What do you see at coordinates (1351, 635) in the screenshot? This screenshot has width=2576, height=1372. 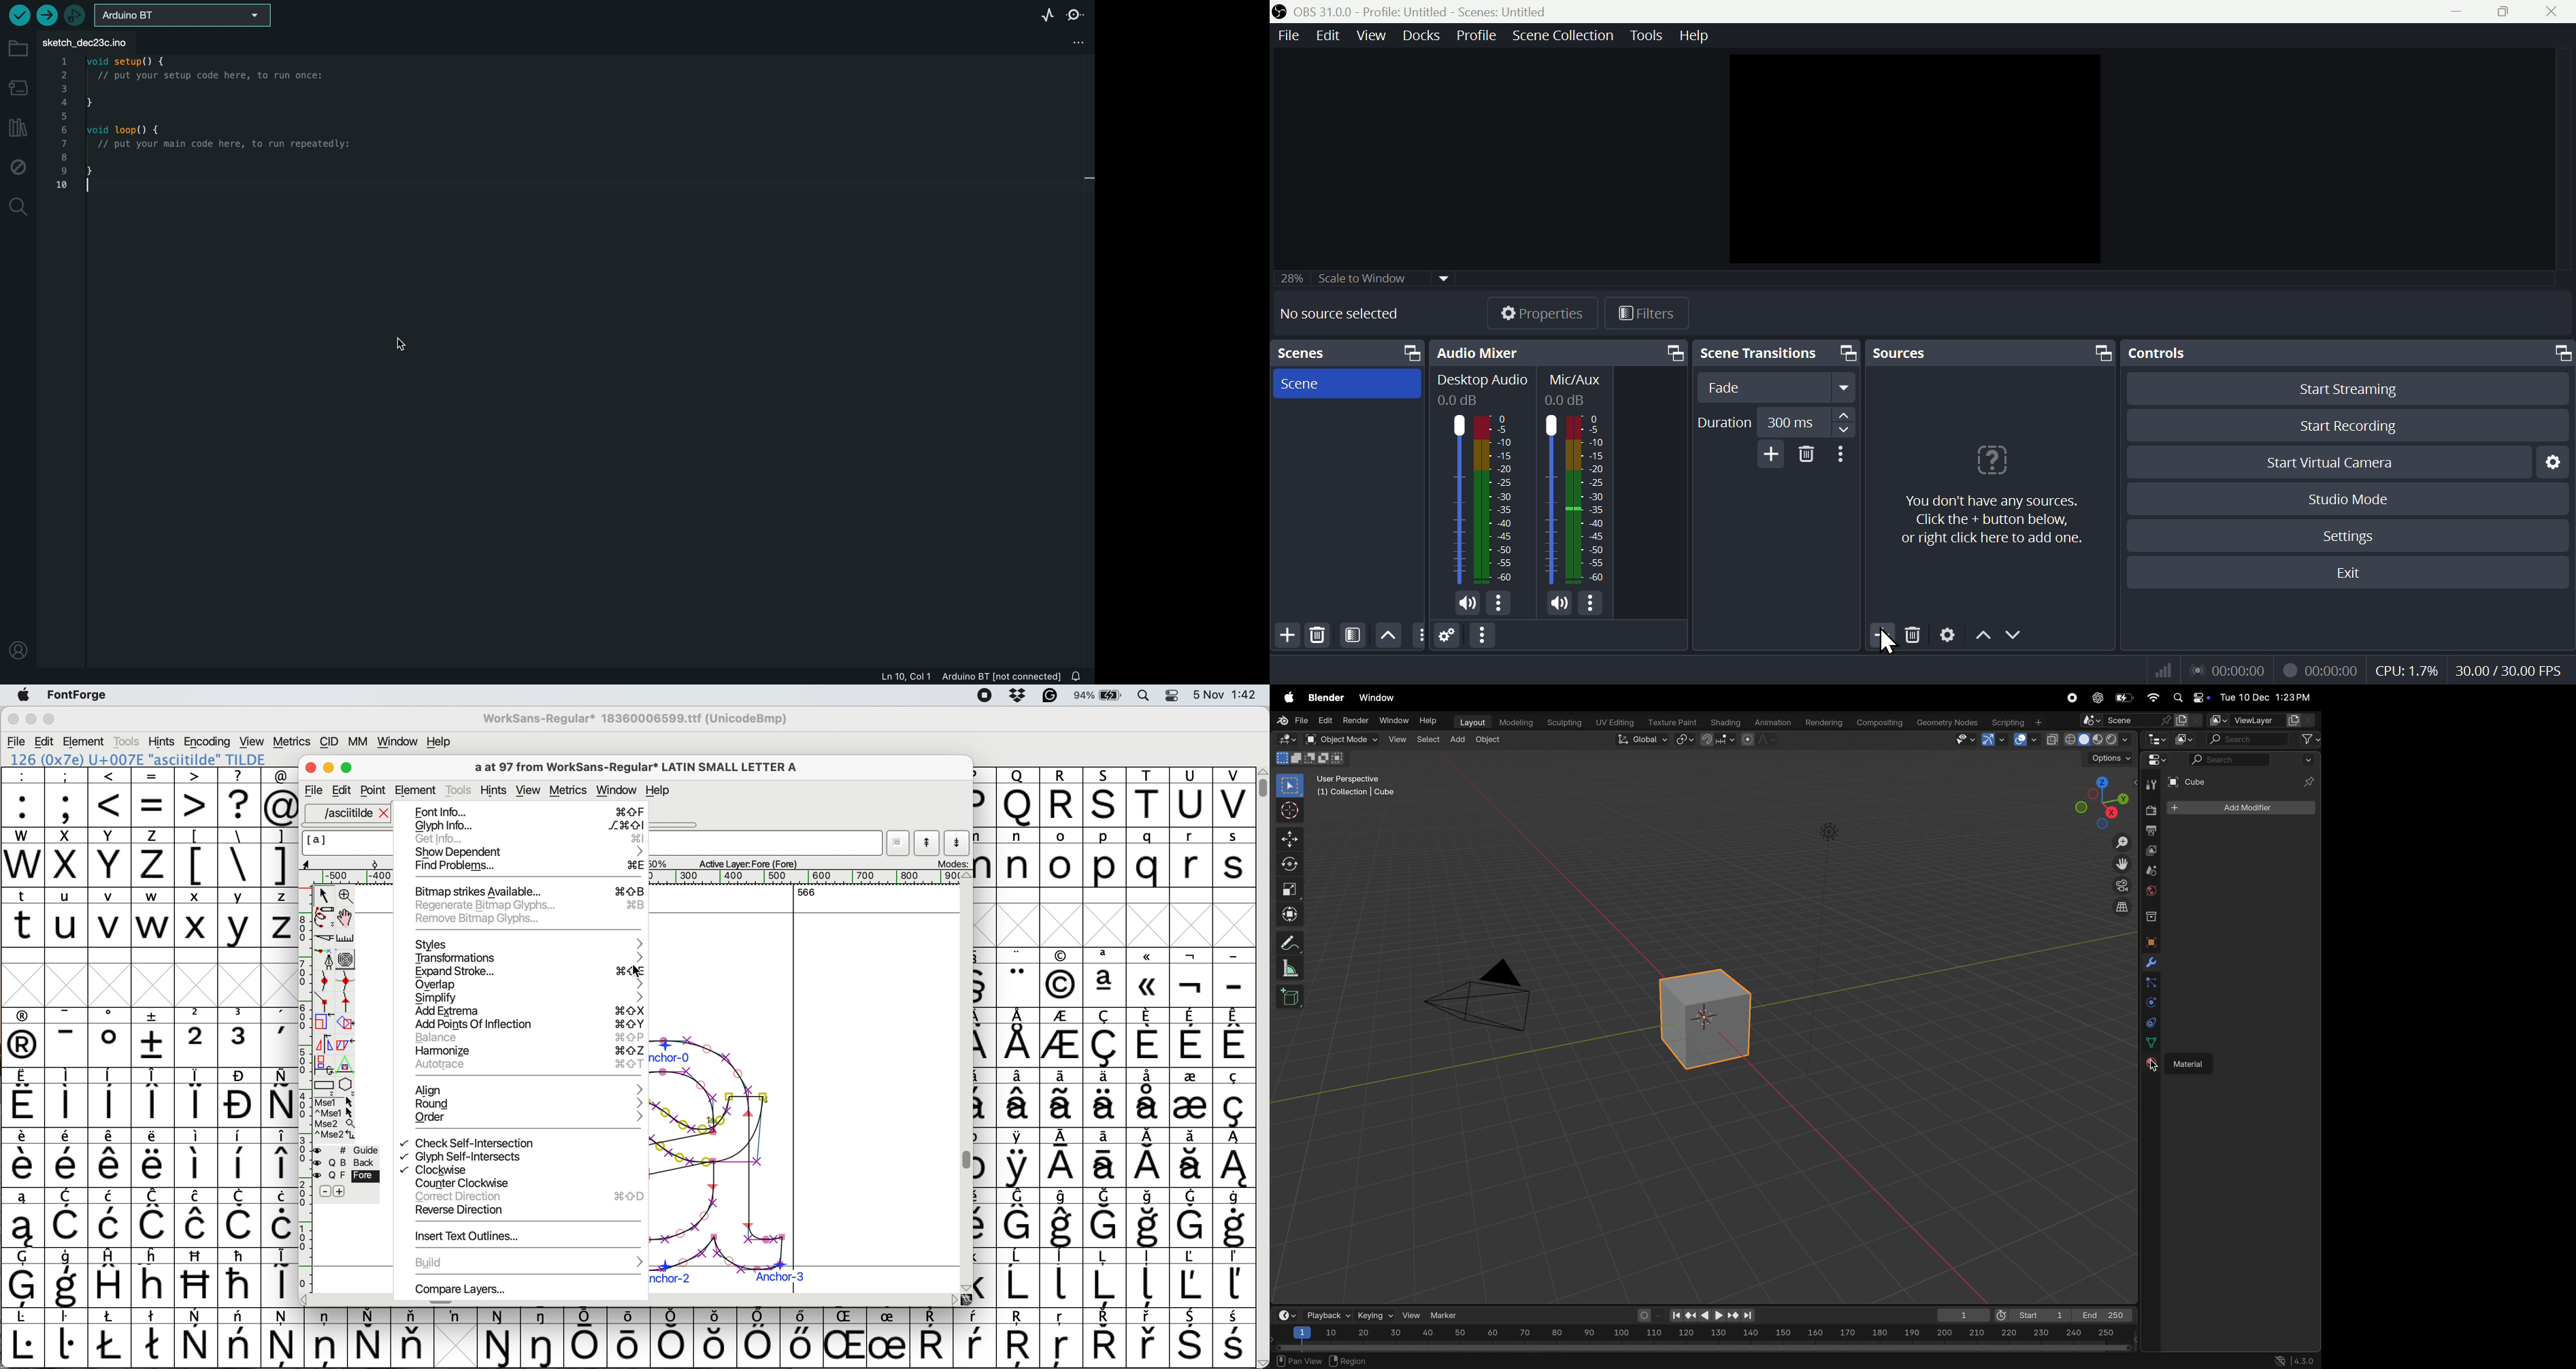 I see `FILTER` at bounding box center [1351, 635].